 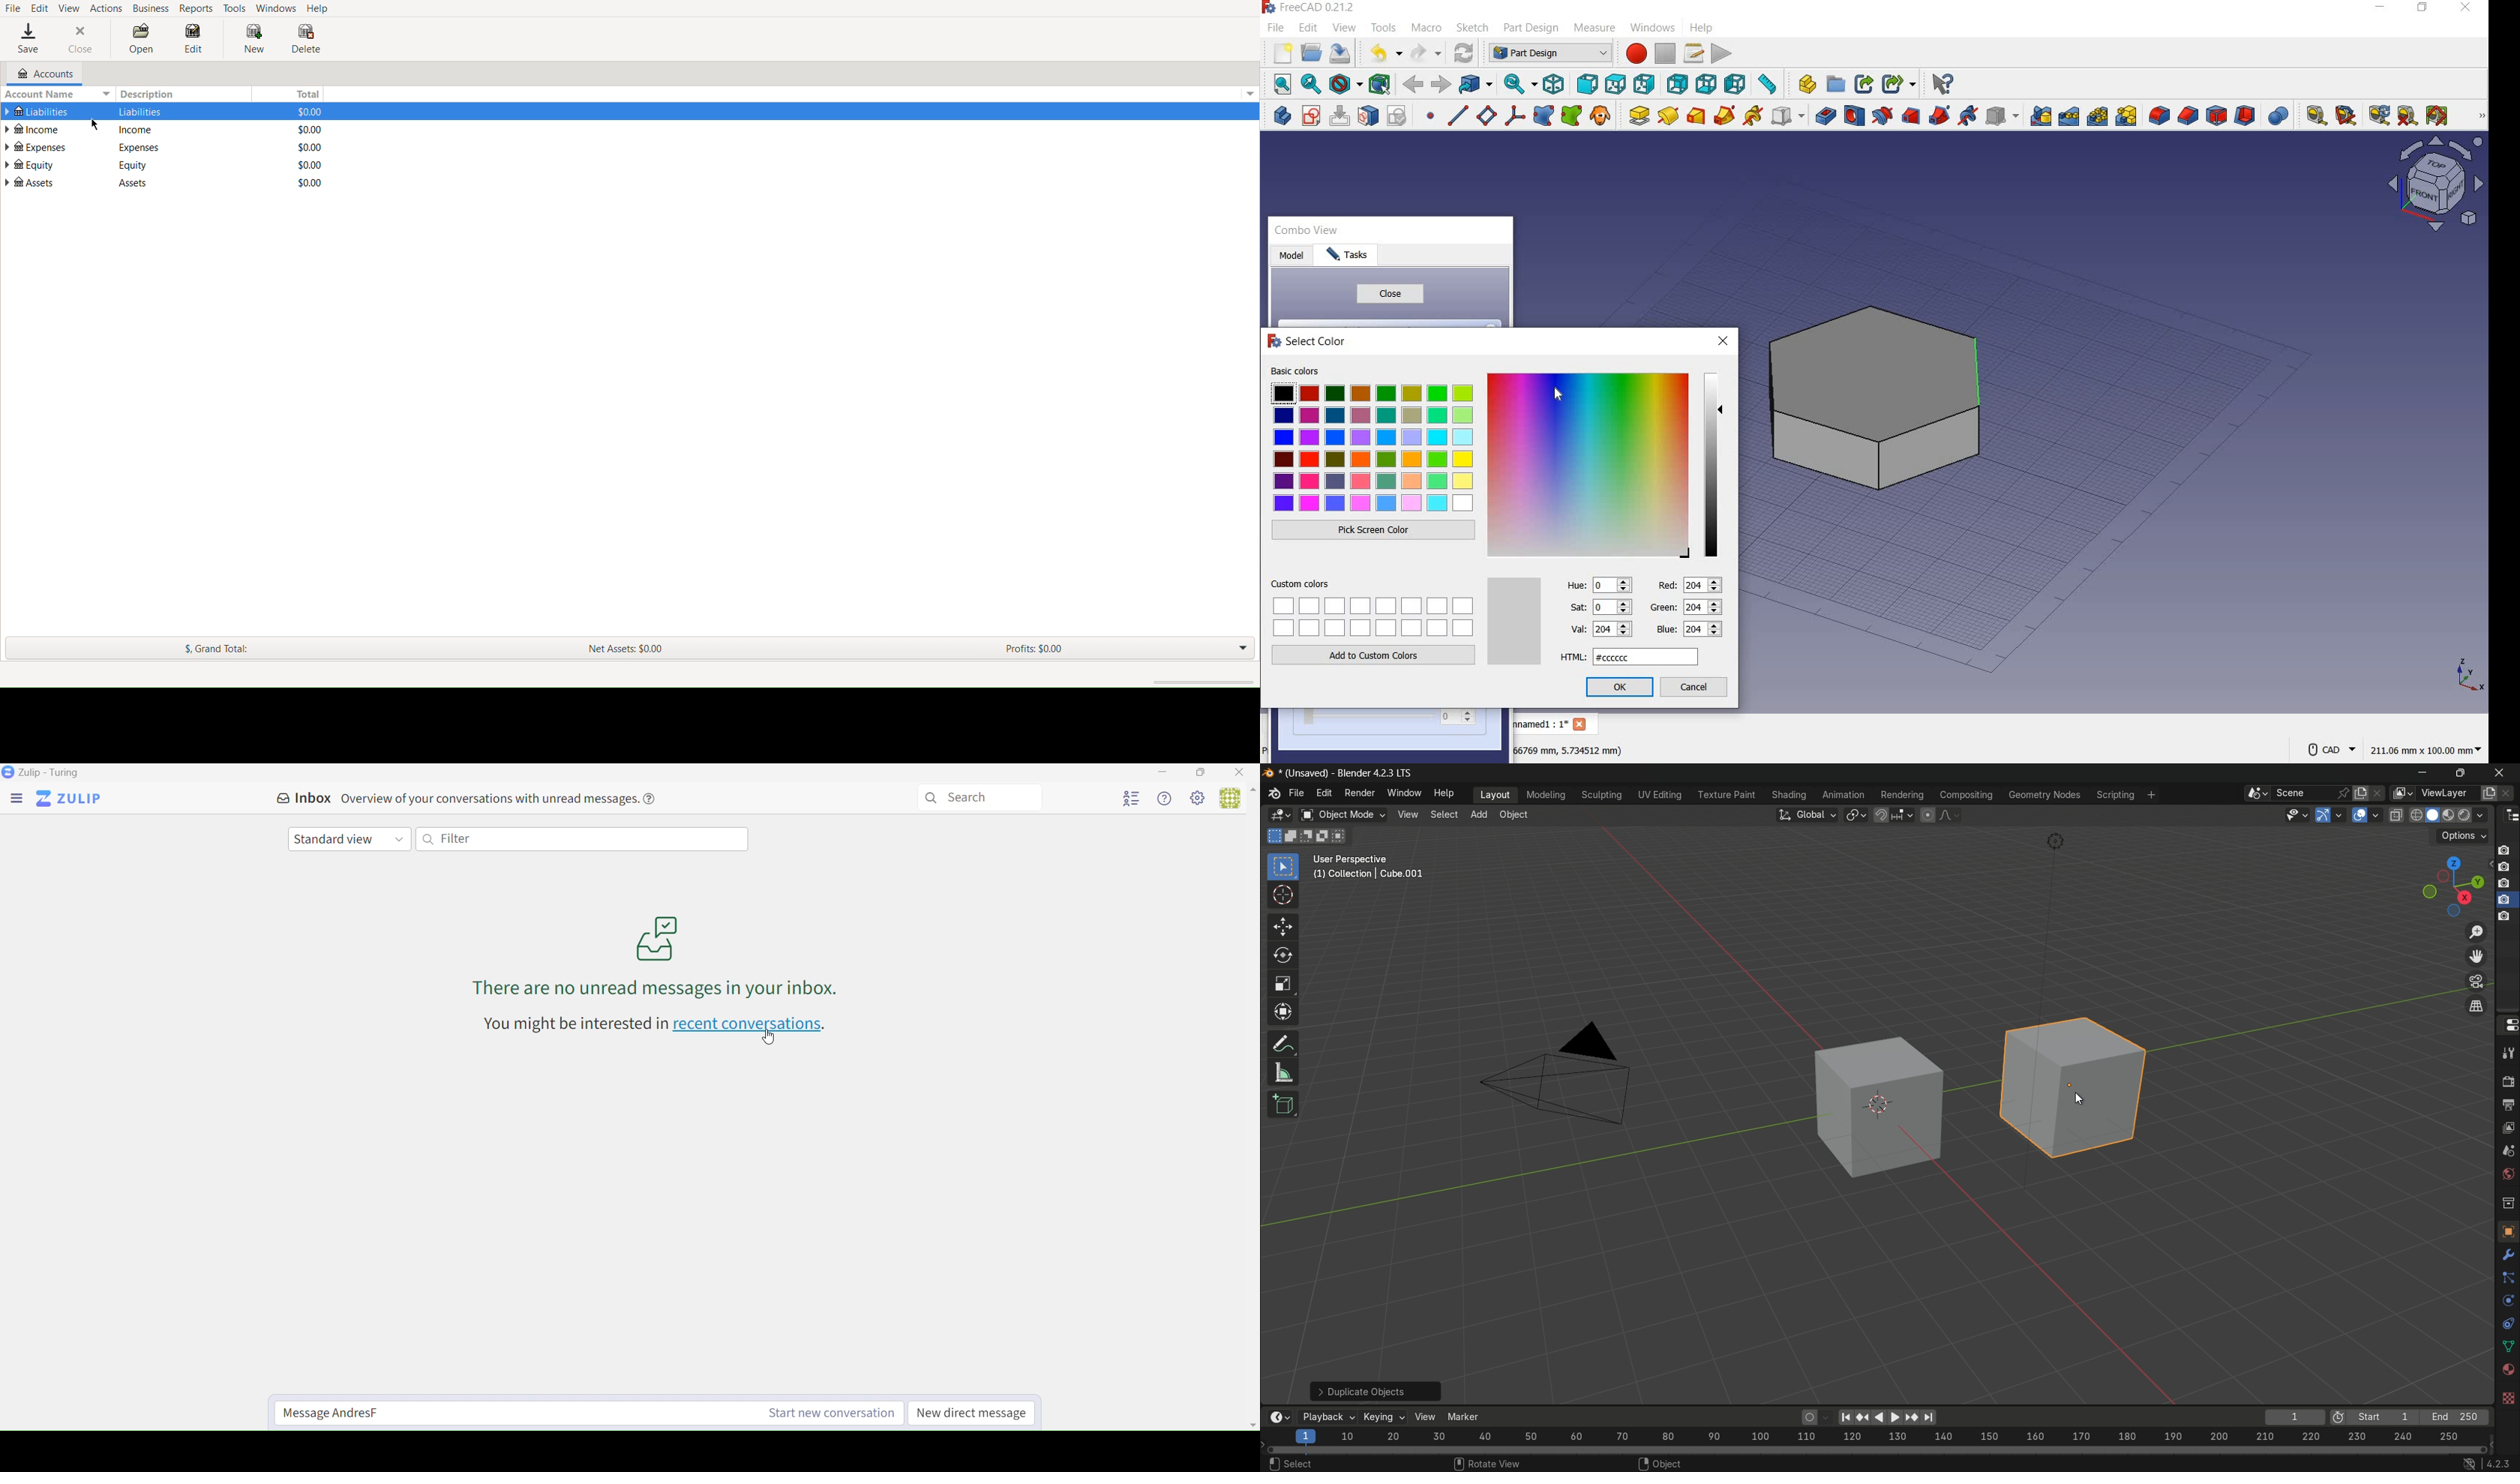 I want to click on Help, so click(x=1163, y=799).